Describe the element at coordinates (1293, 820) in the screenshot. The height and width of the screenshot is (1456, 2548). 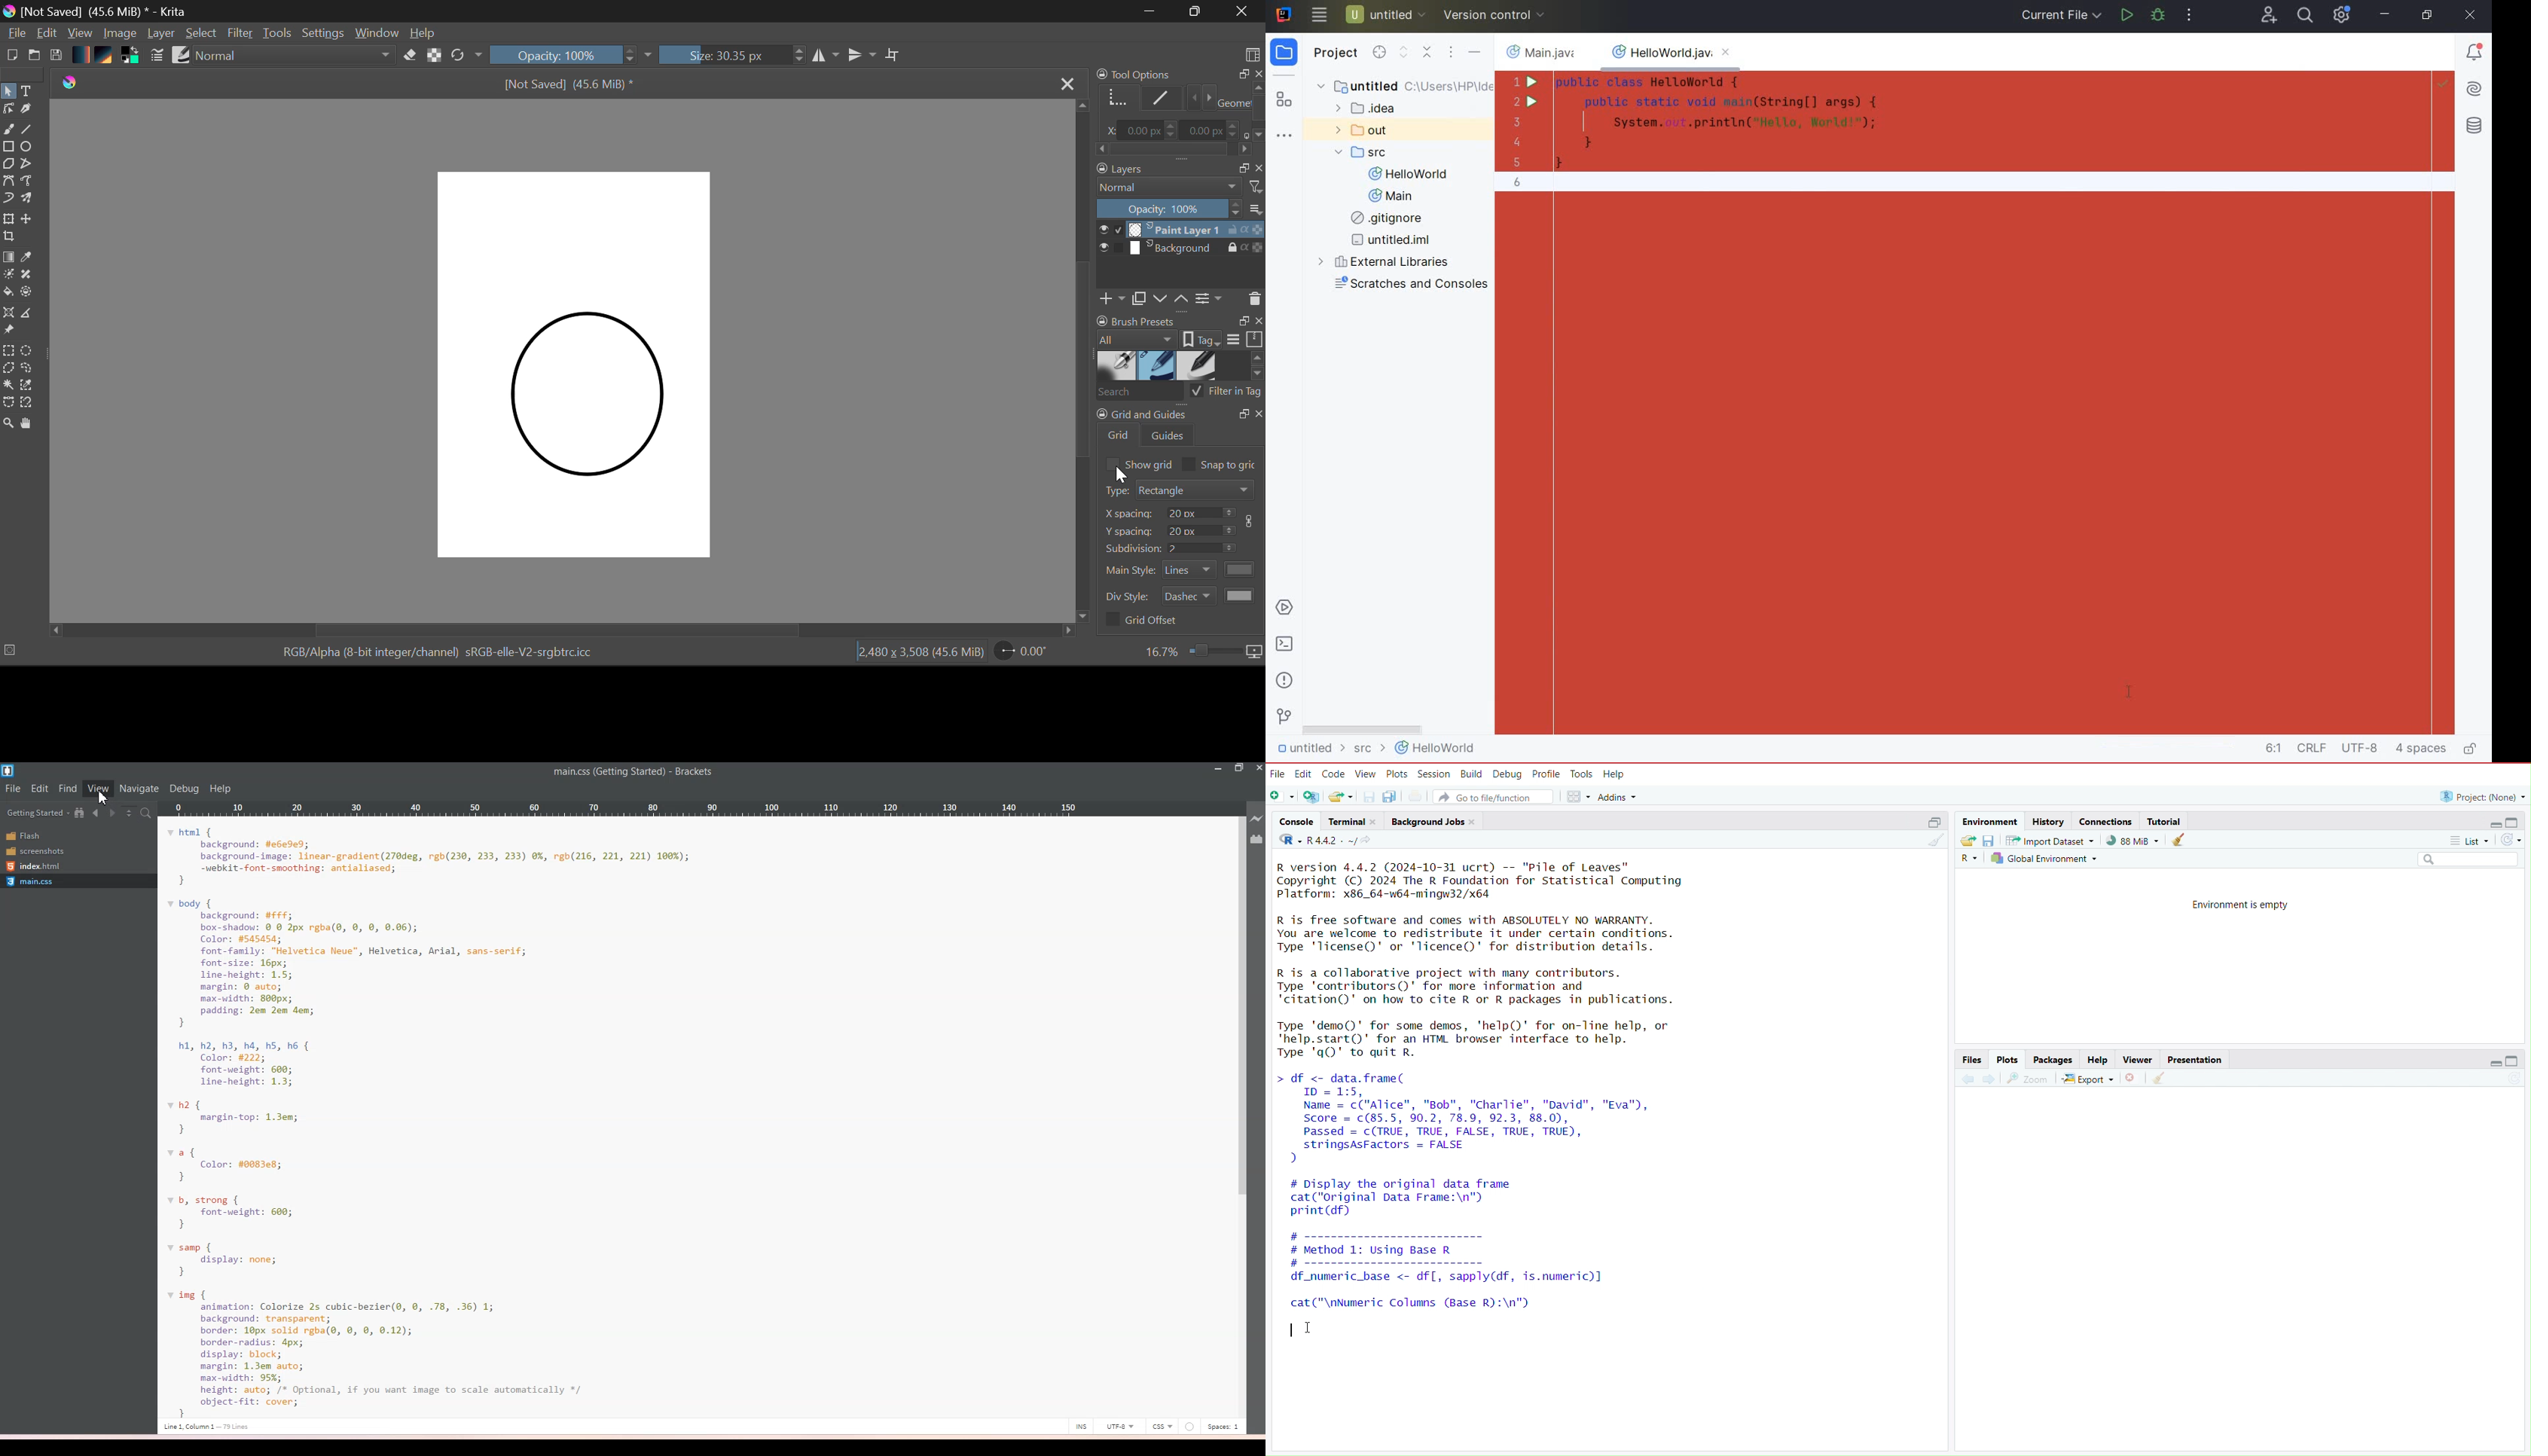
I see `console` at that location.